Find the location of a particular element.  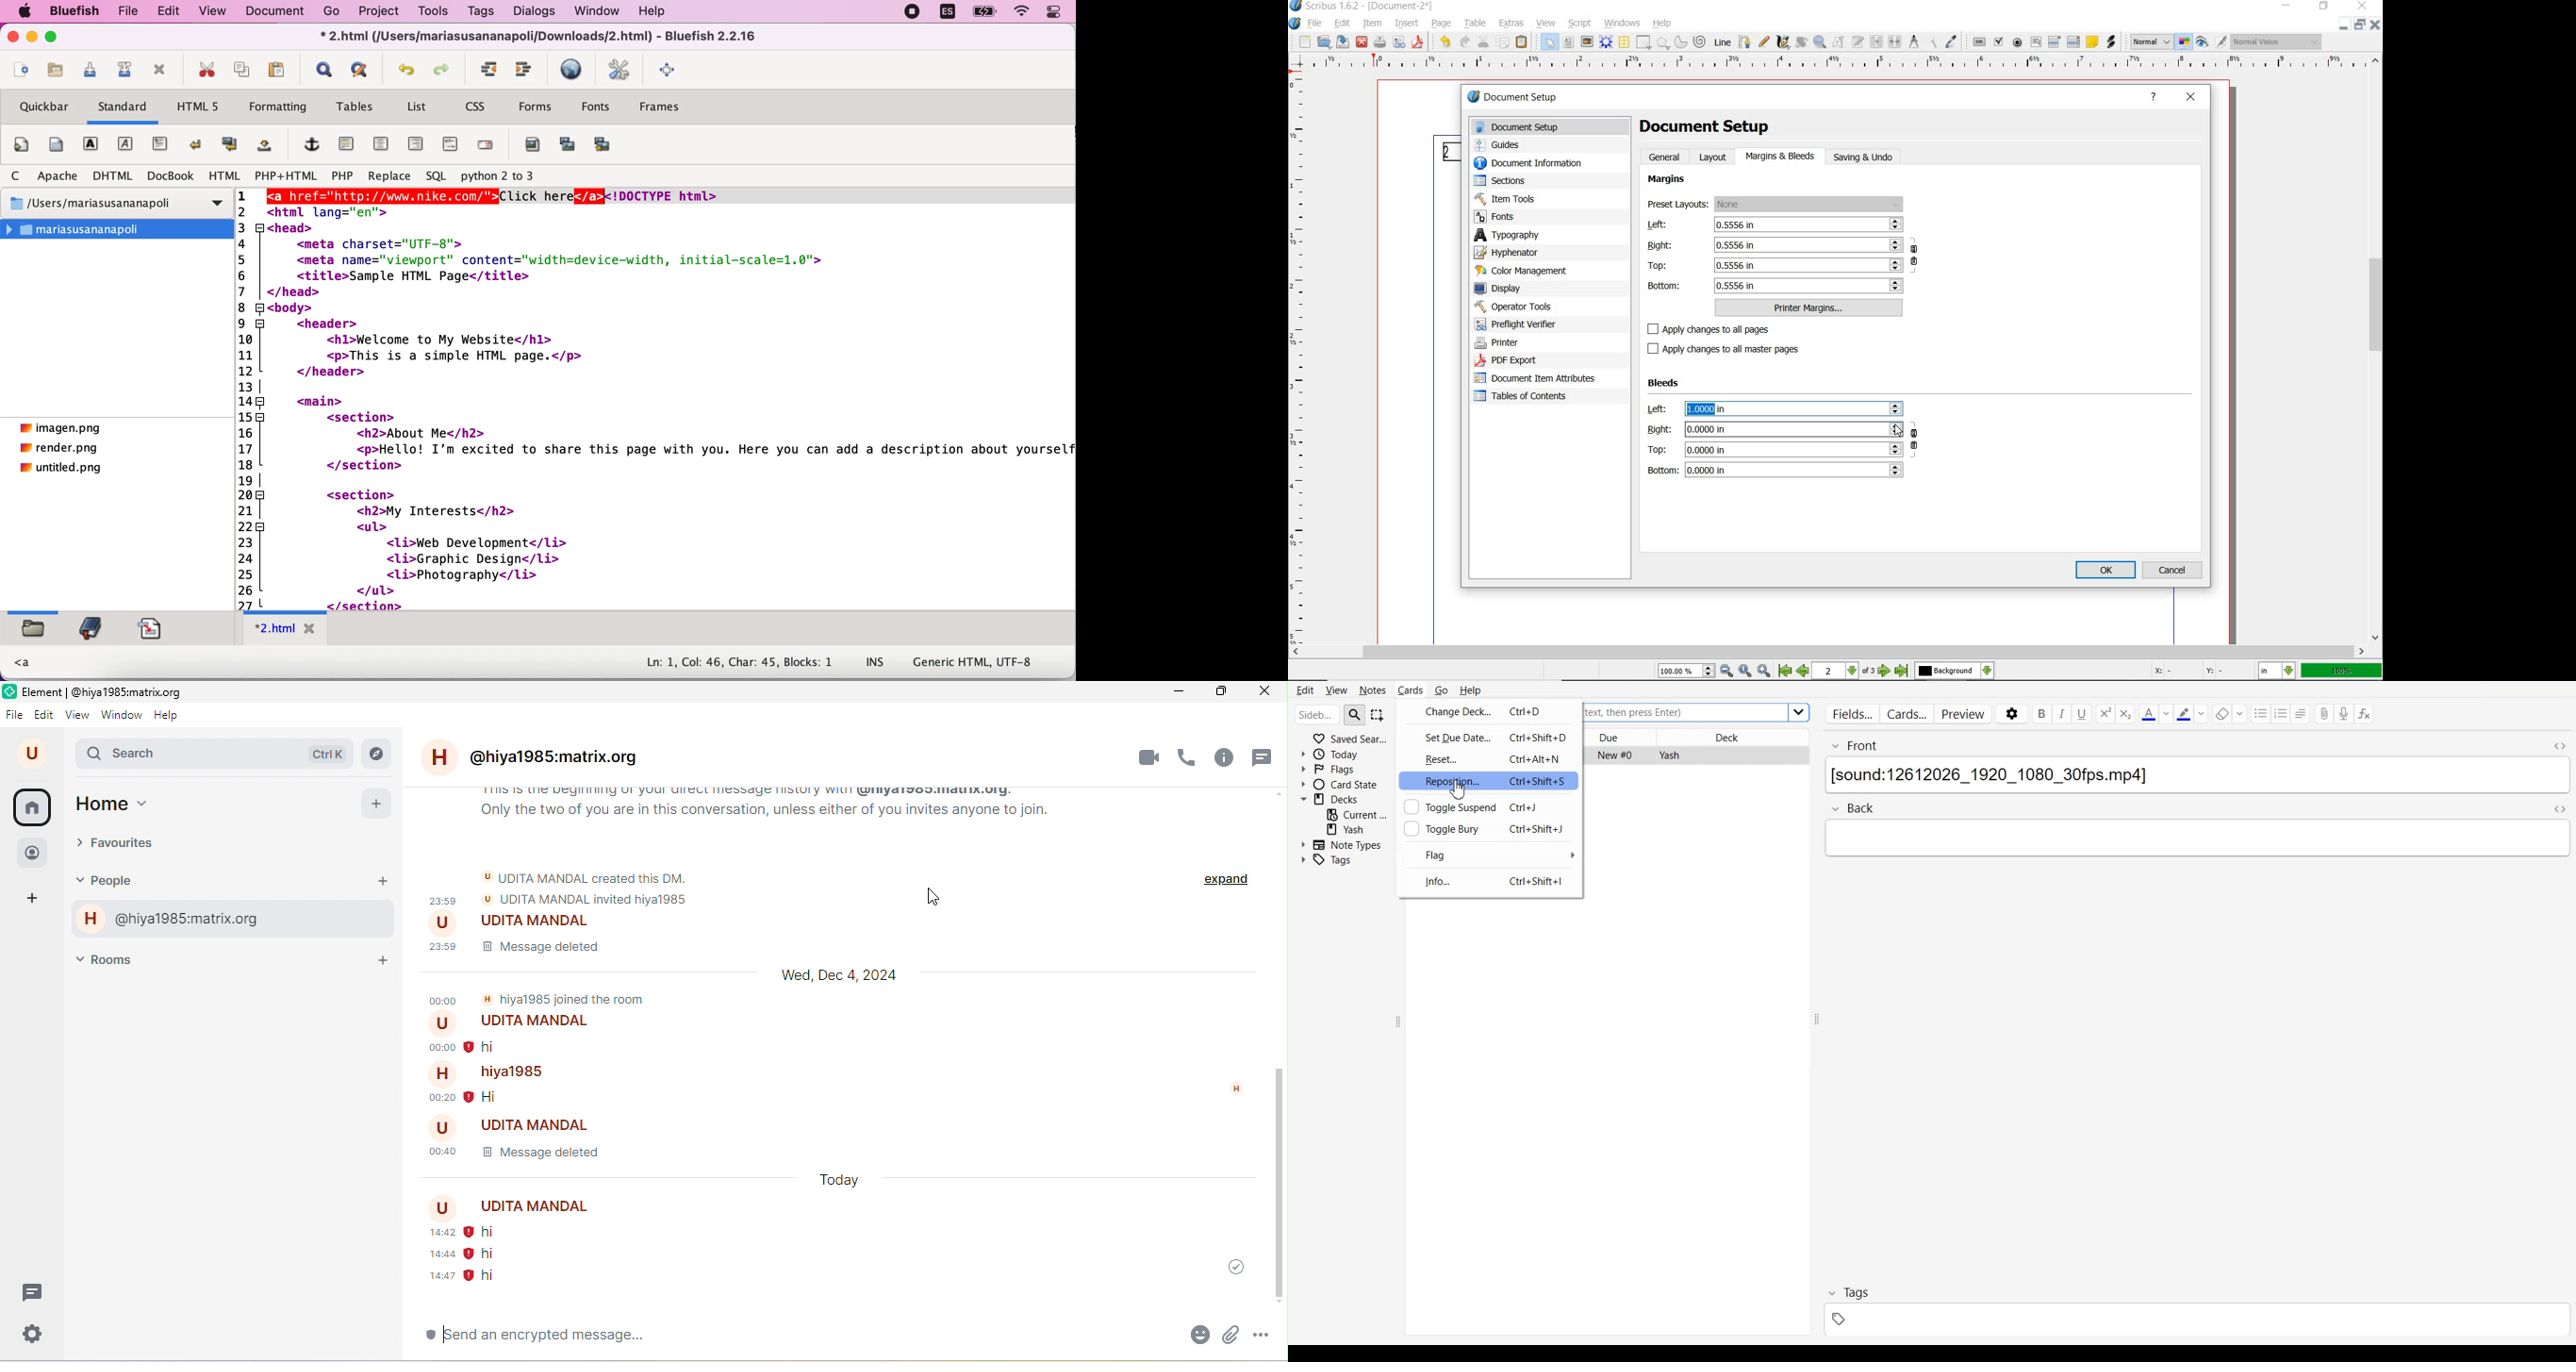

operator tools is located at coordinates (1542, 307).